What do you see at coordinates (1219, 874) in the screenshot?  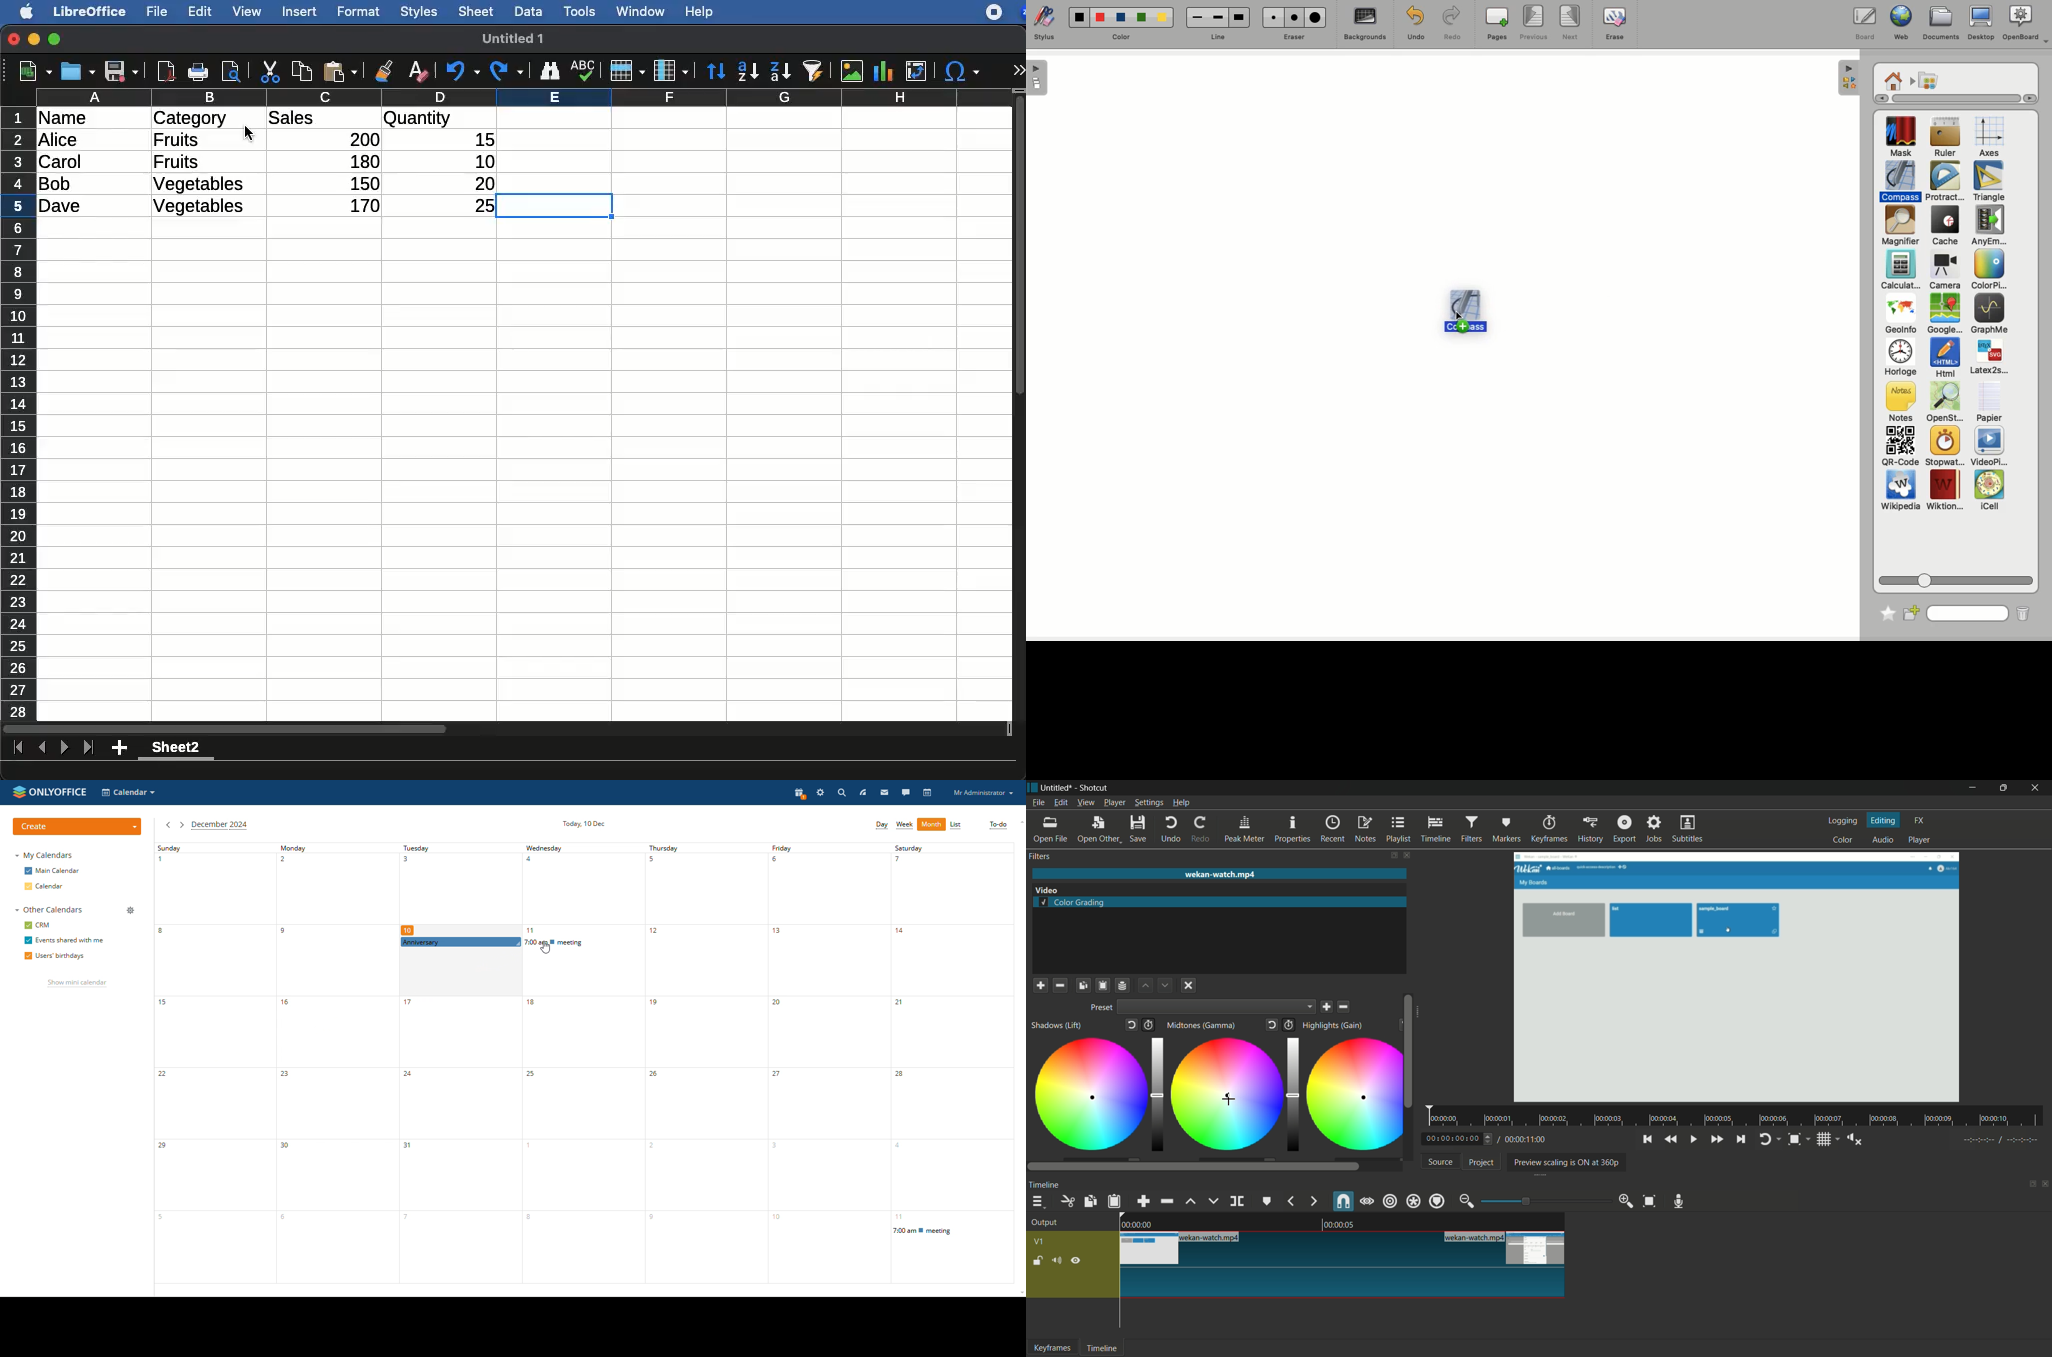 I see `imported file name` at bounding box center [1219, 874].